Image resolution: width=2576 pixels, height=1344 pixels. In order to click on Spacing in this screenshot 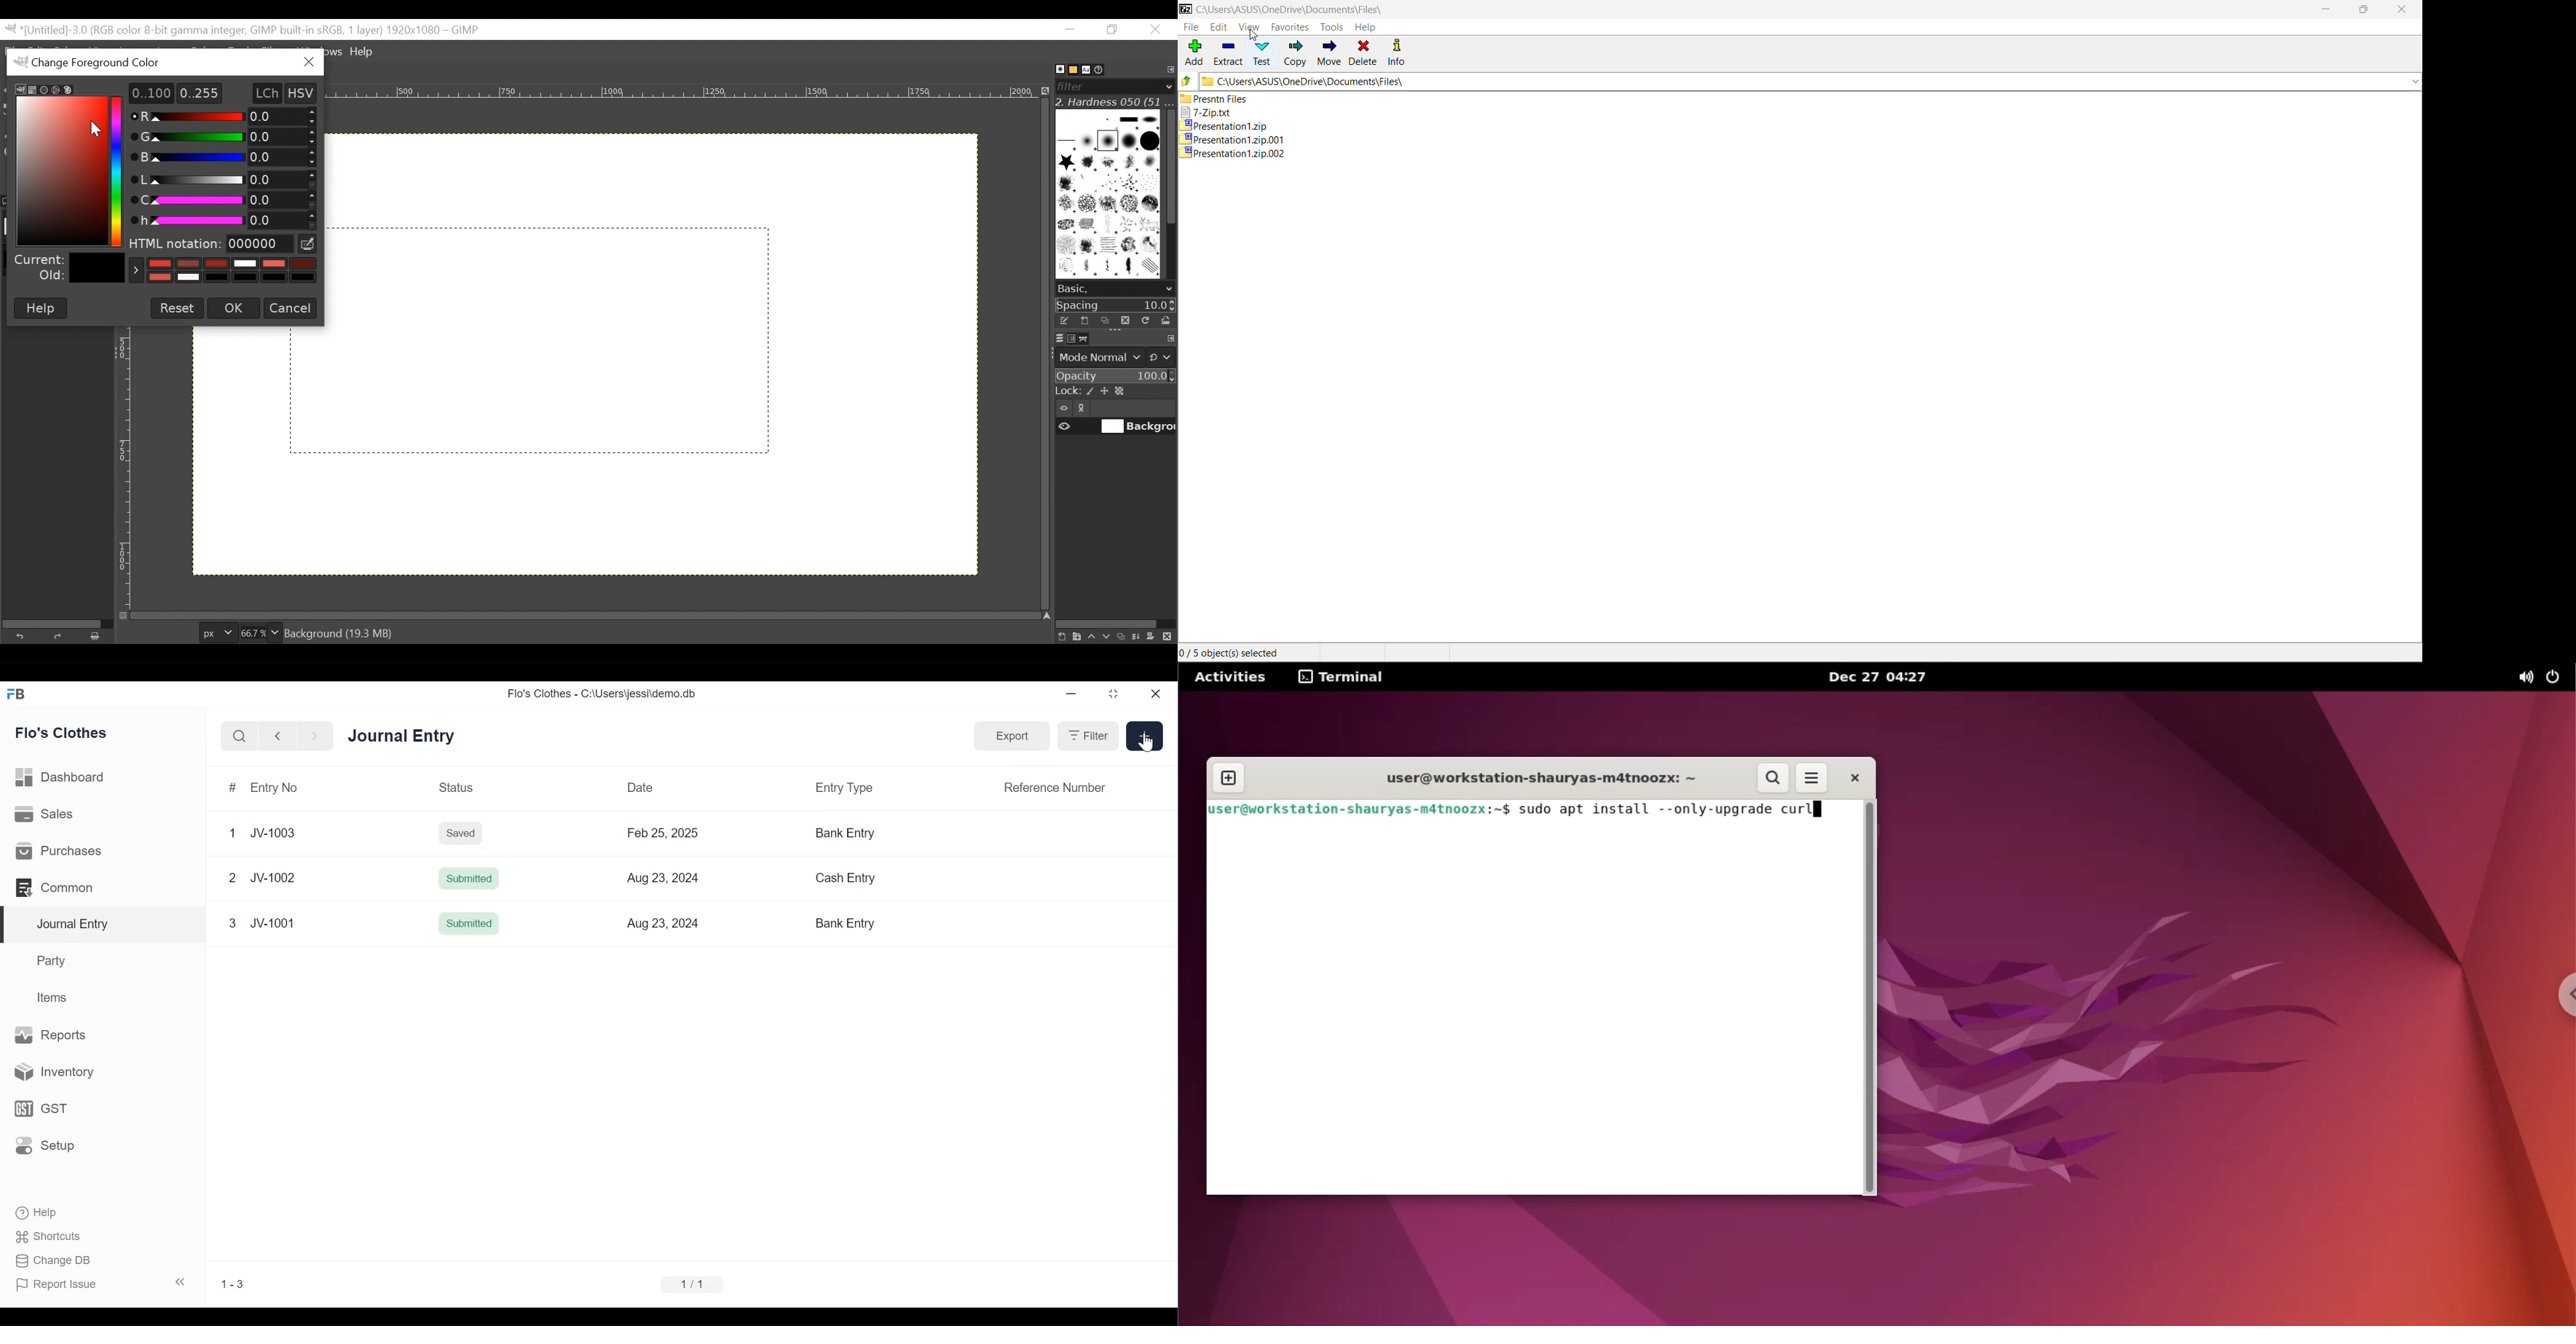, I will do `click(1116, 304)`.